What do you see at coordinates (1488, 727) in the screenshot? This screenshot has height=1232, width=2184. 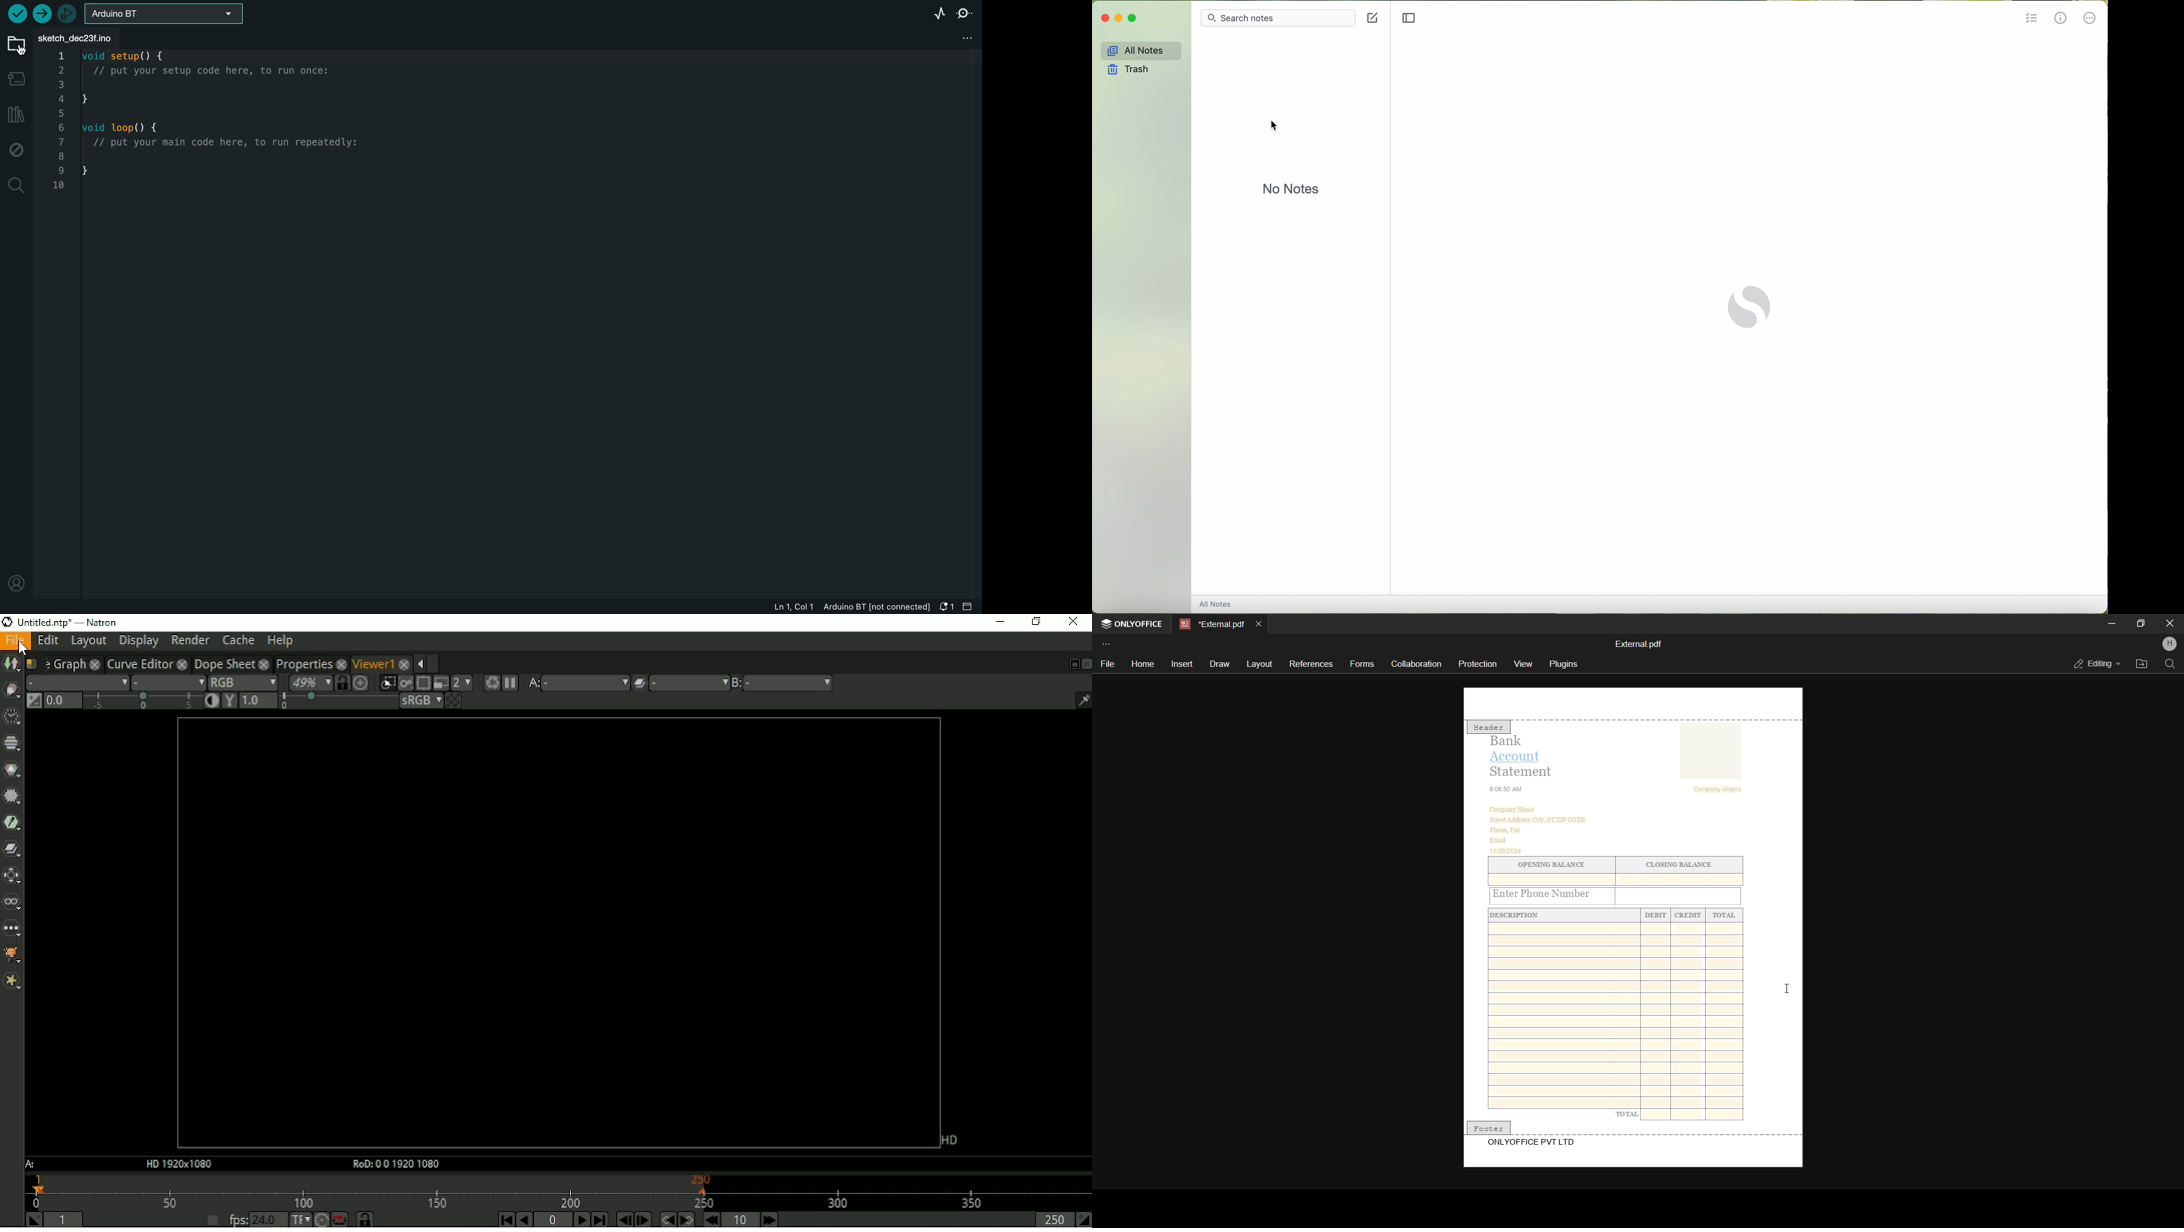 I see `Header` at bounding box center [1488, 727].